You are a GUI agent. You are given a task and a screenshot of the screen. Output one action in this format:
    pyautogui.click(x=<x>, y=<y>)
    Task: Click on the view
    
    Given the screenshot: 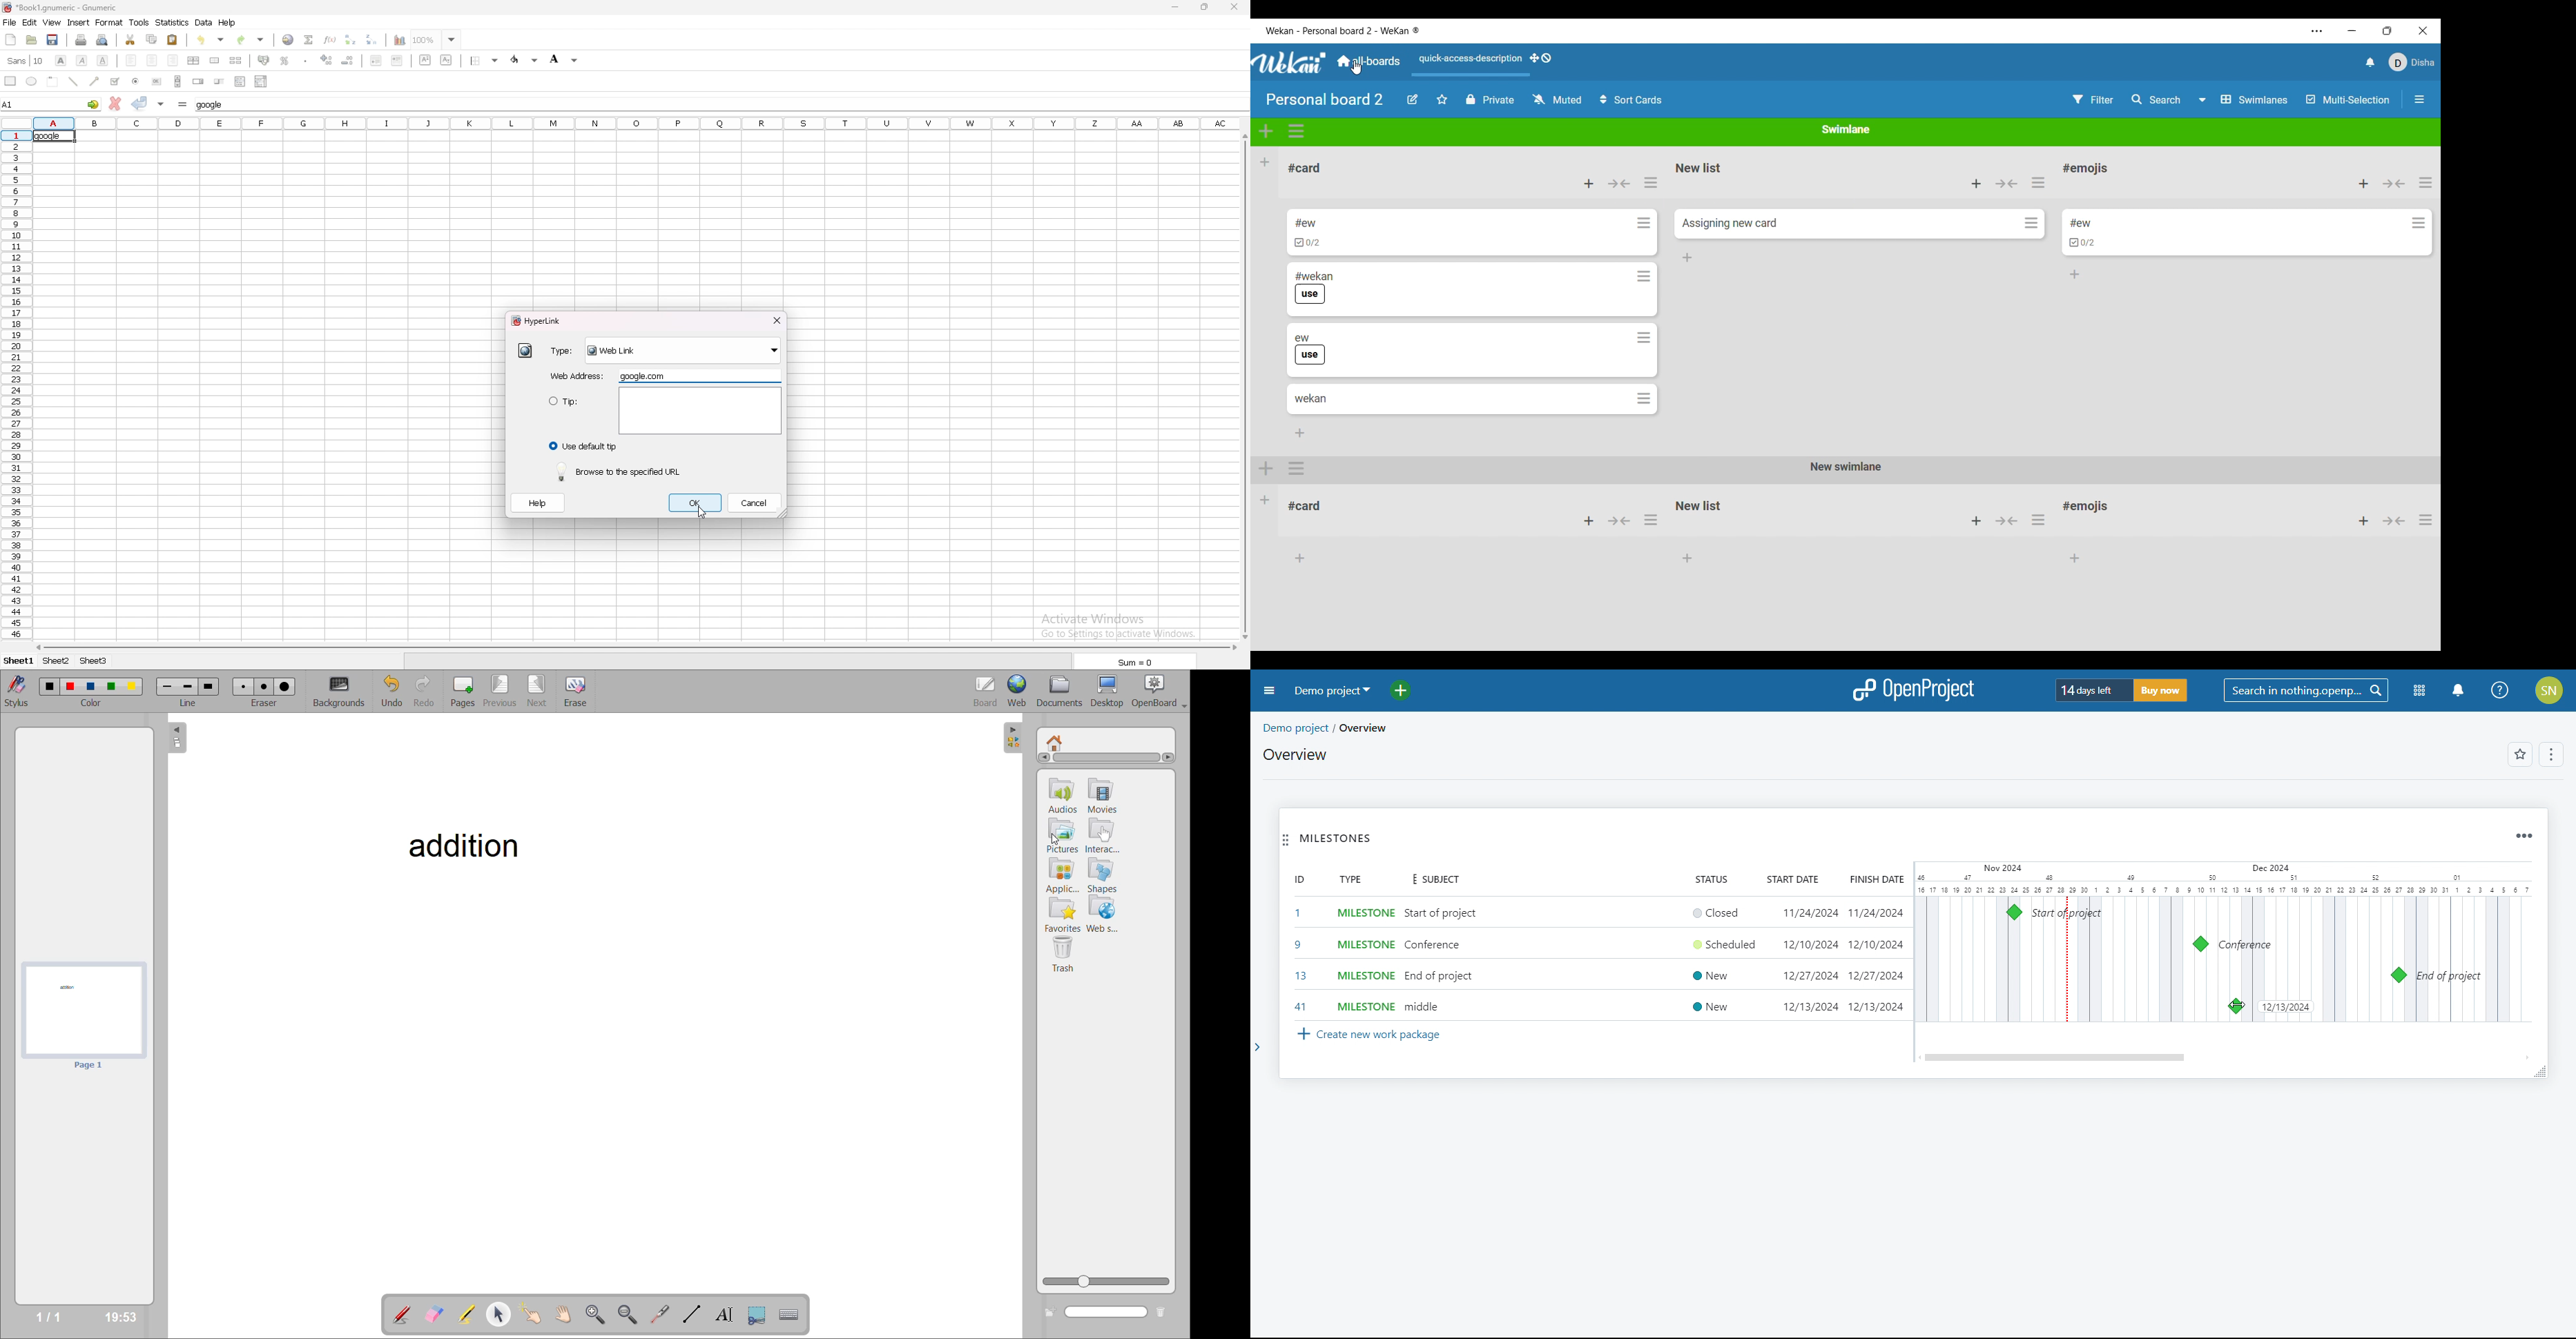 What is the action you would take?
    pyautogui.click(x=52, y=22)
    